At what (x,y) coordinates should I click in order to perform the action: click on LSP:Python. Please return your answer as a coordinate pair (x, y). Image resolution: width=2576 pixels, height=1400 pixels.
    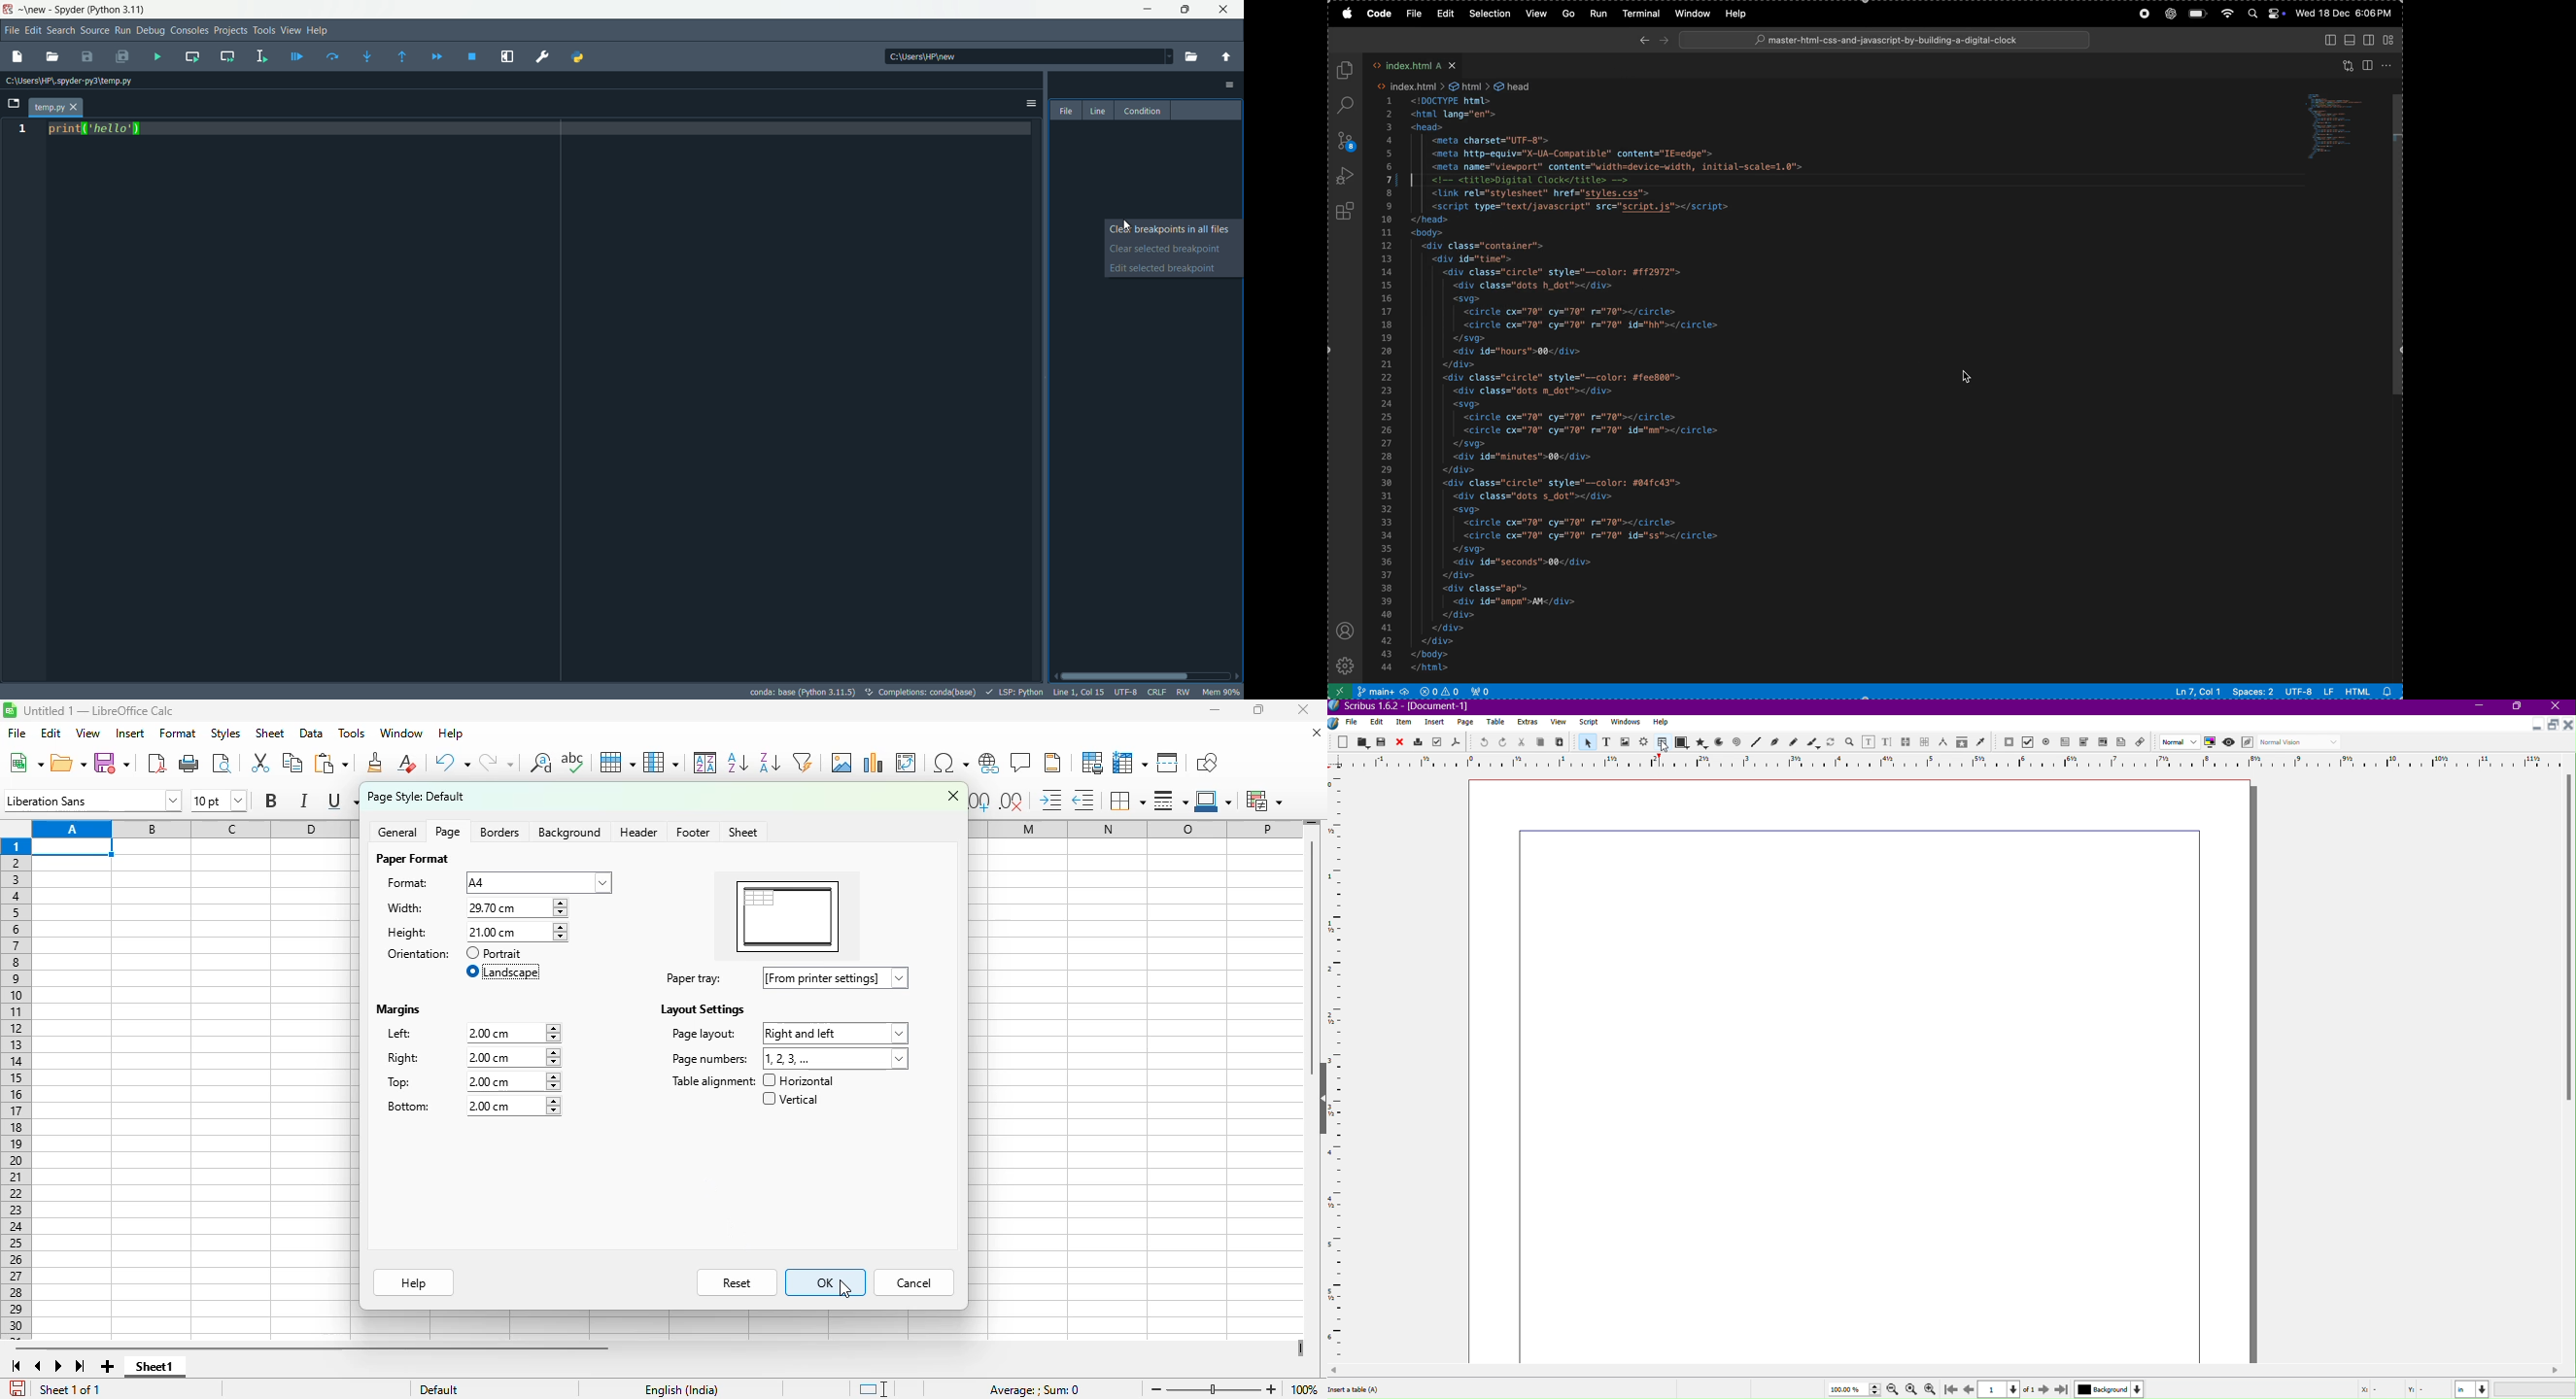
    Looking at the image, I should click on (1012, 692).